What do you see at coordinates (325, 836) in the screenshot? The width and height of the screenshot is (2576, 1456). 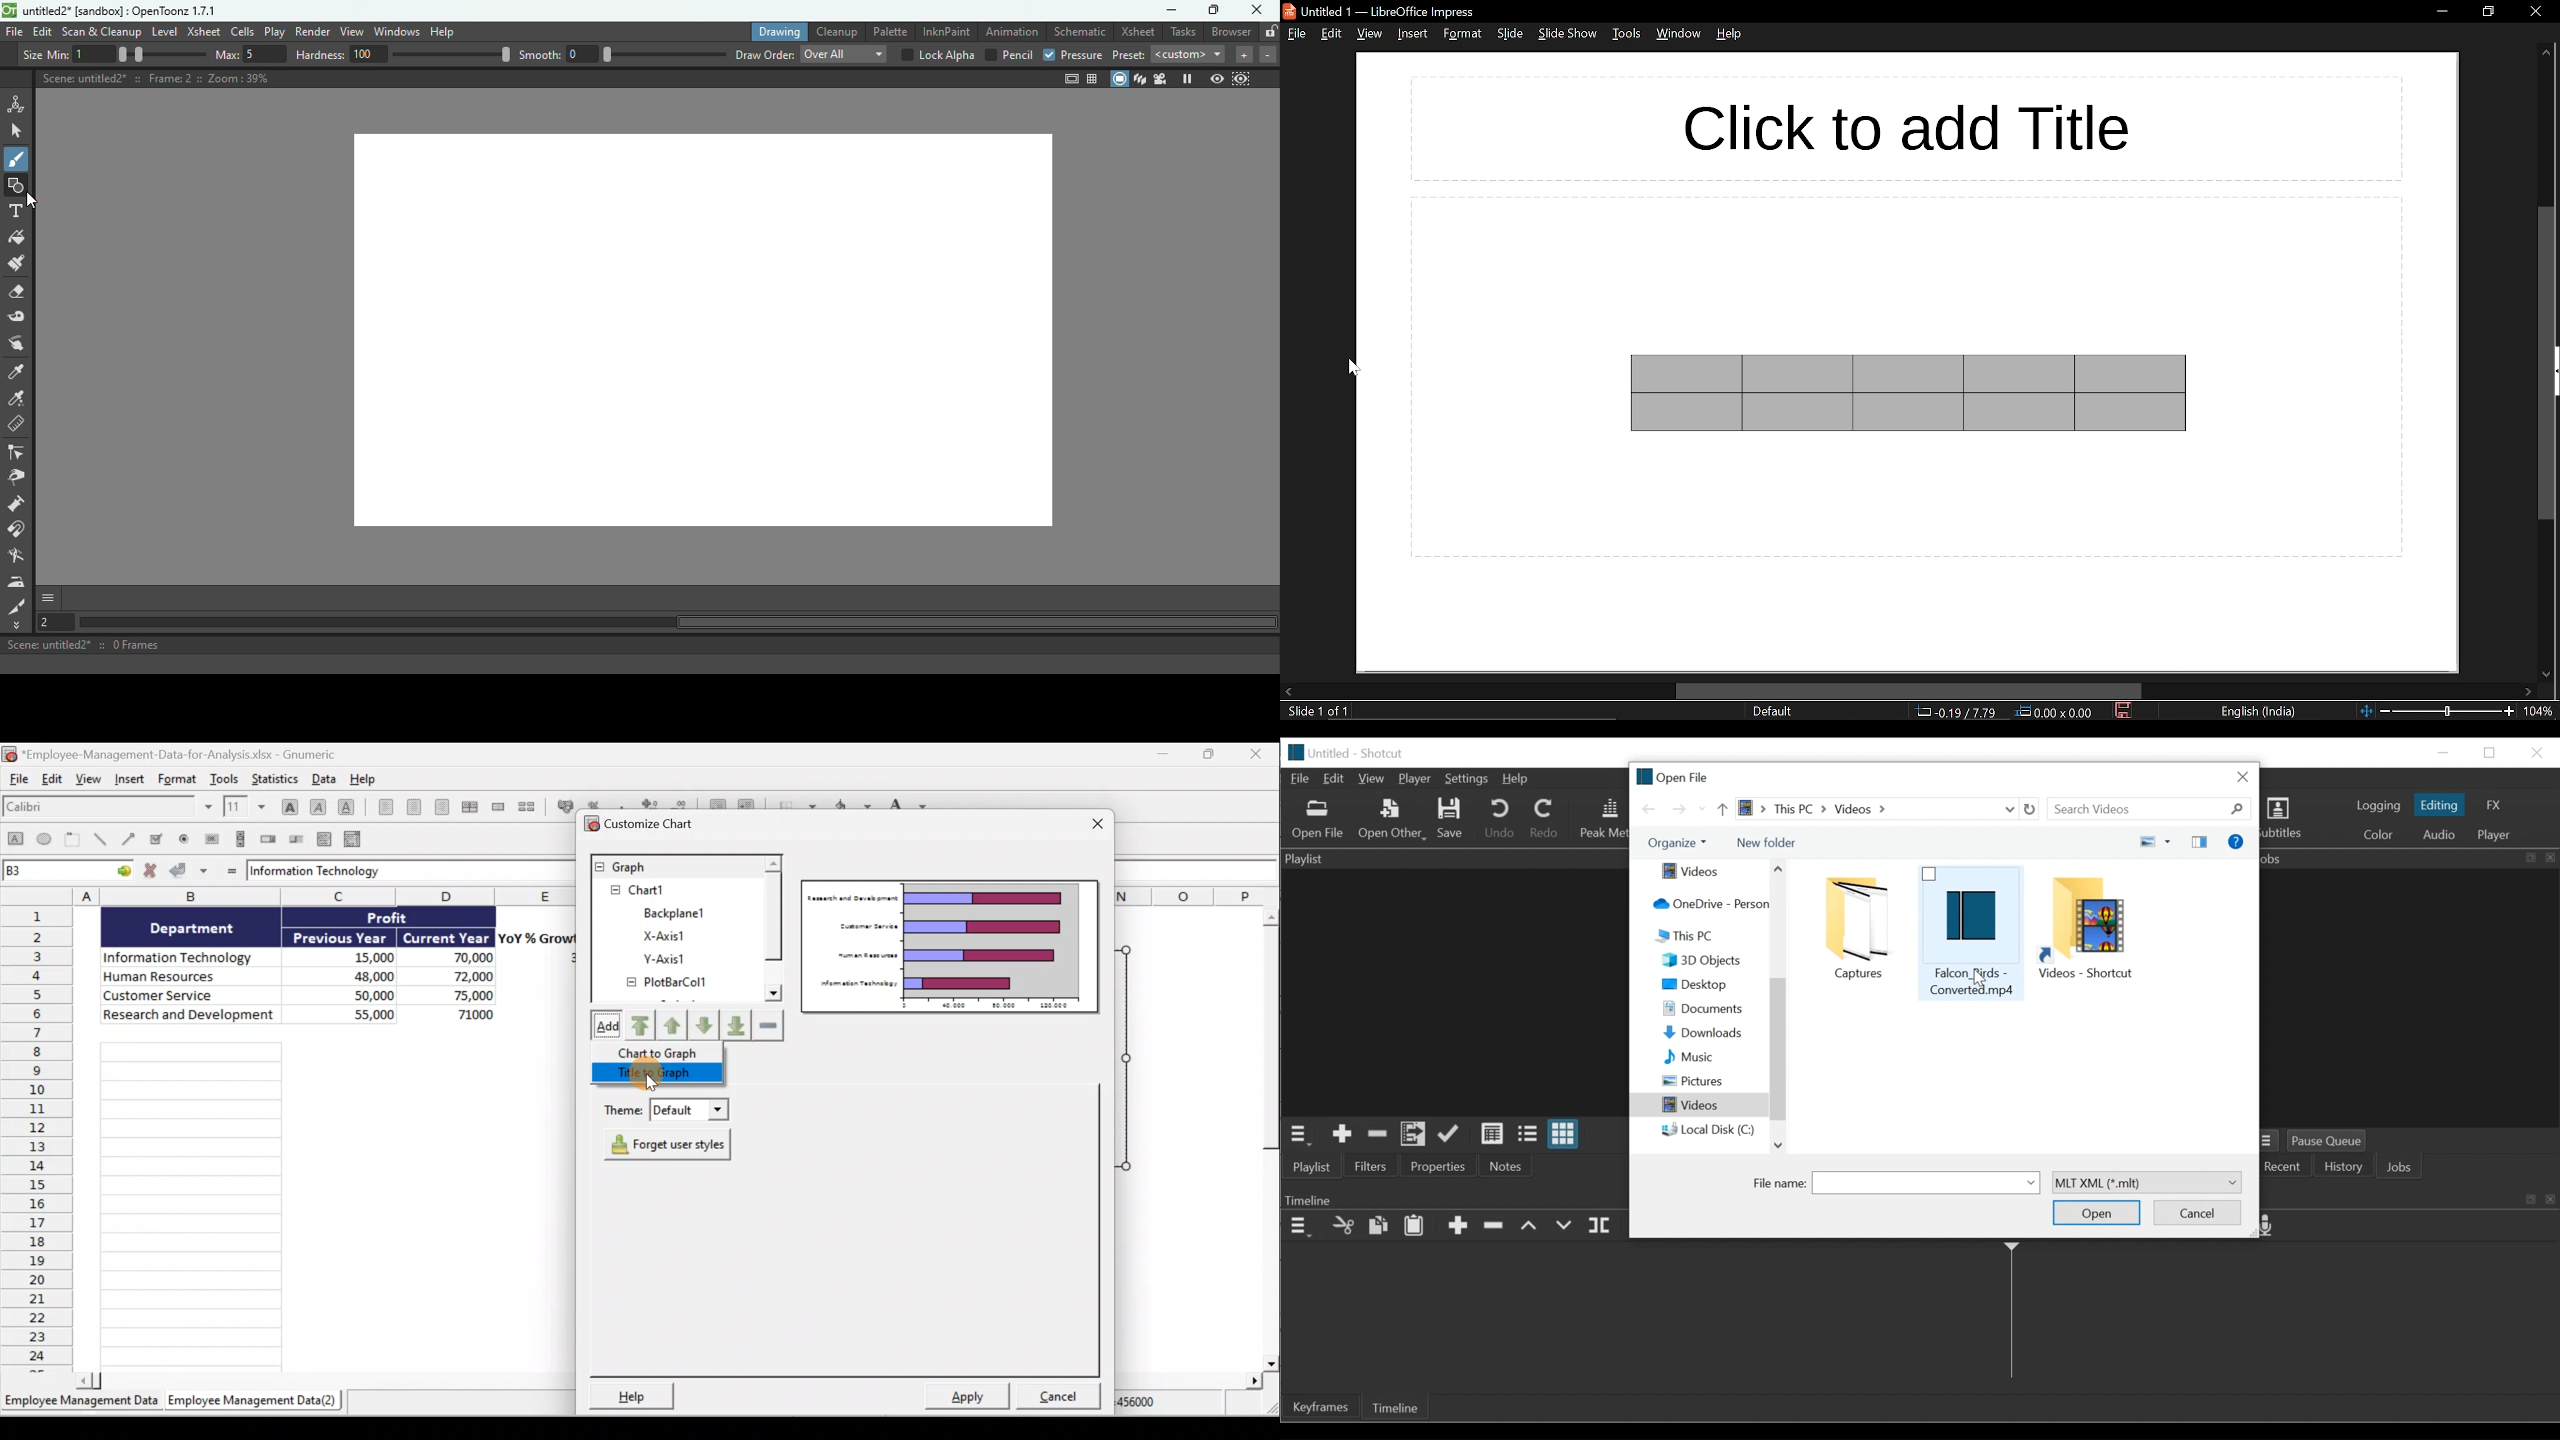 I see `Create a list` at bounding box center [325, 836].